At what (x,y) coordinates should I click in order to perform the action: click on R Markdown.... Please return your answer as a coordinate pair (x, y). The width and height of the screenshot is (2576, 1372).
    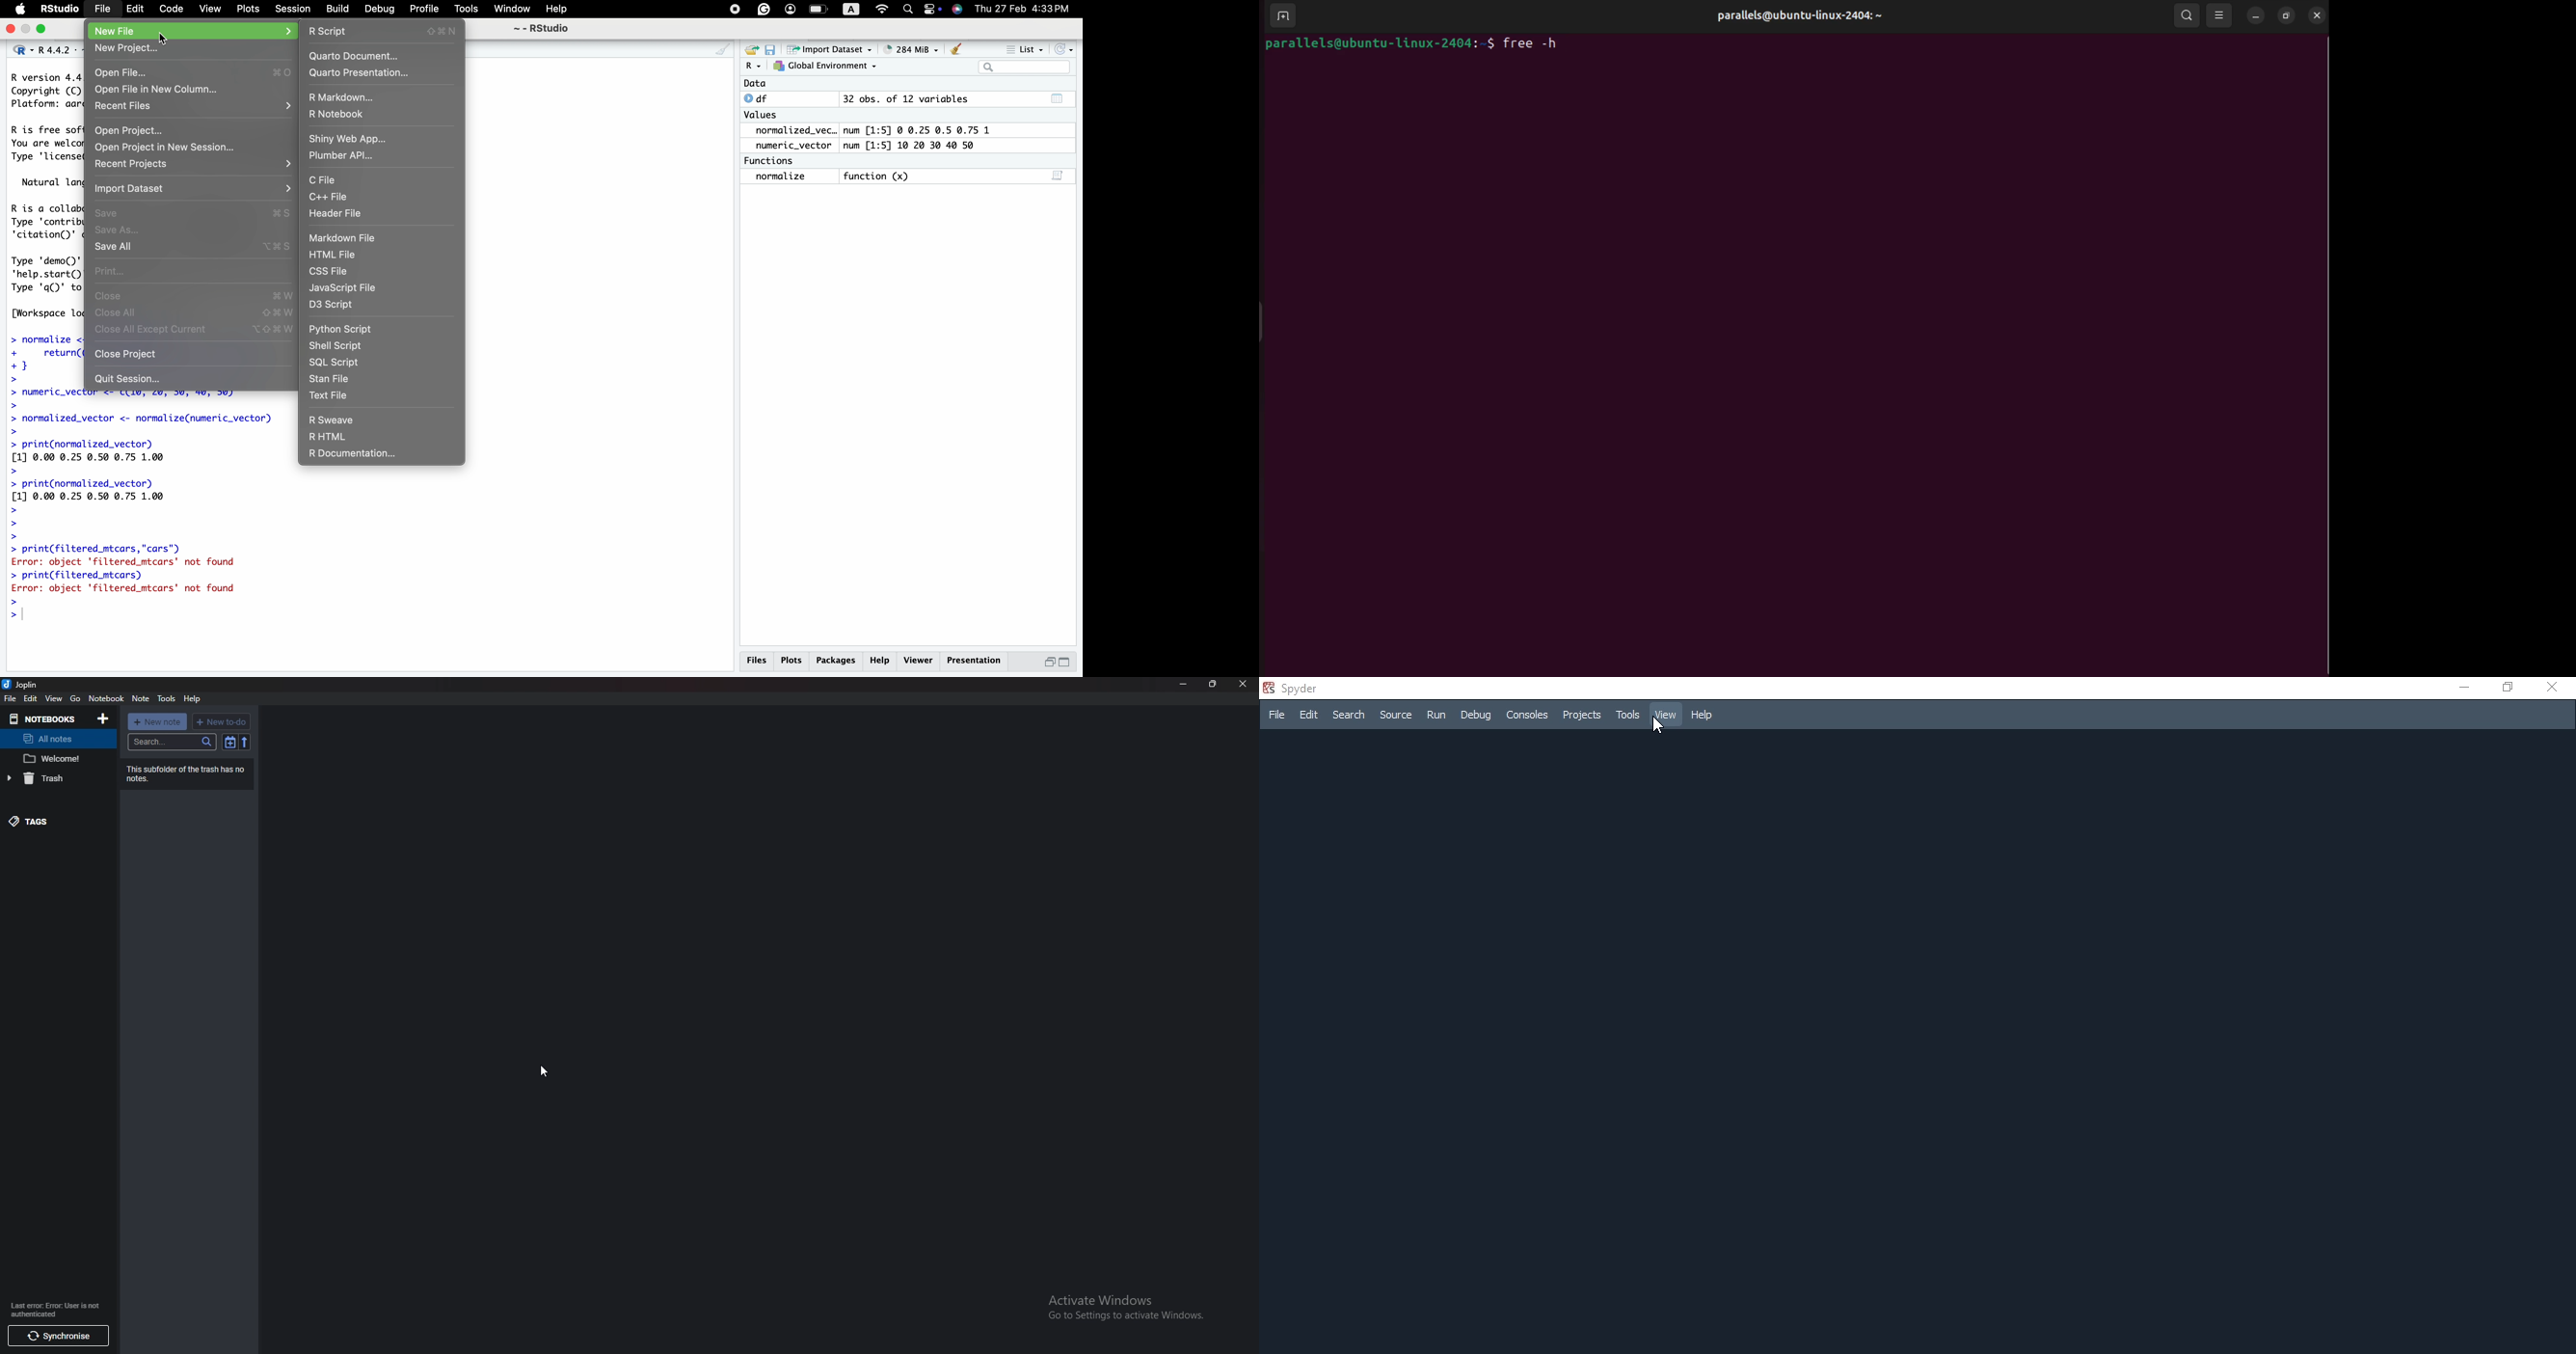
    Looking at the image, I should click on (346, 97).